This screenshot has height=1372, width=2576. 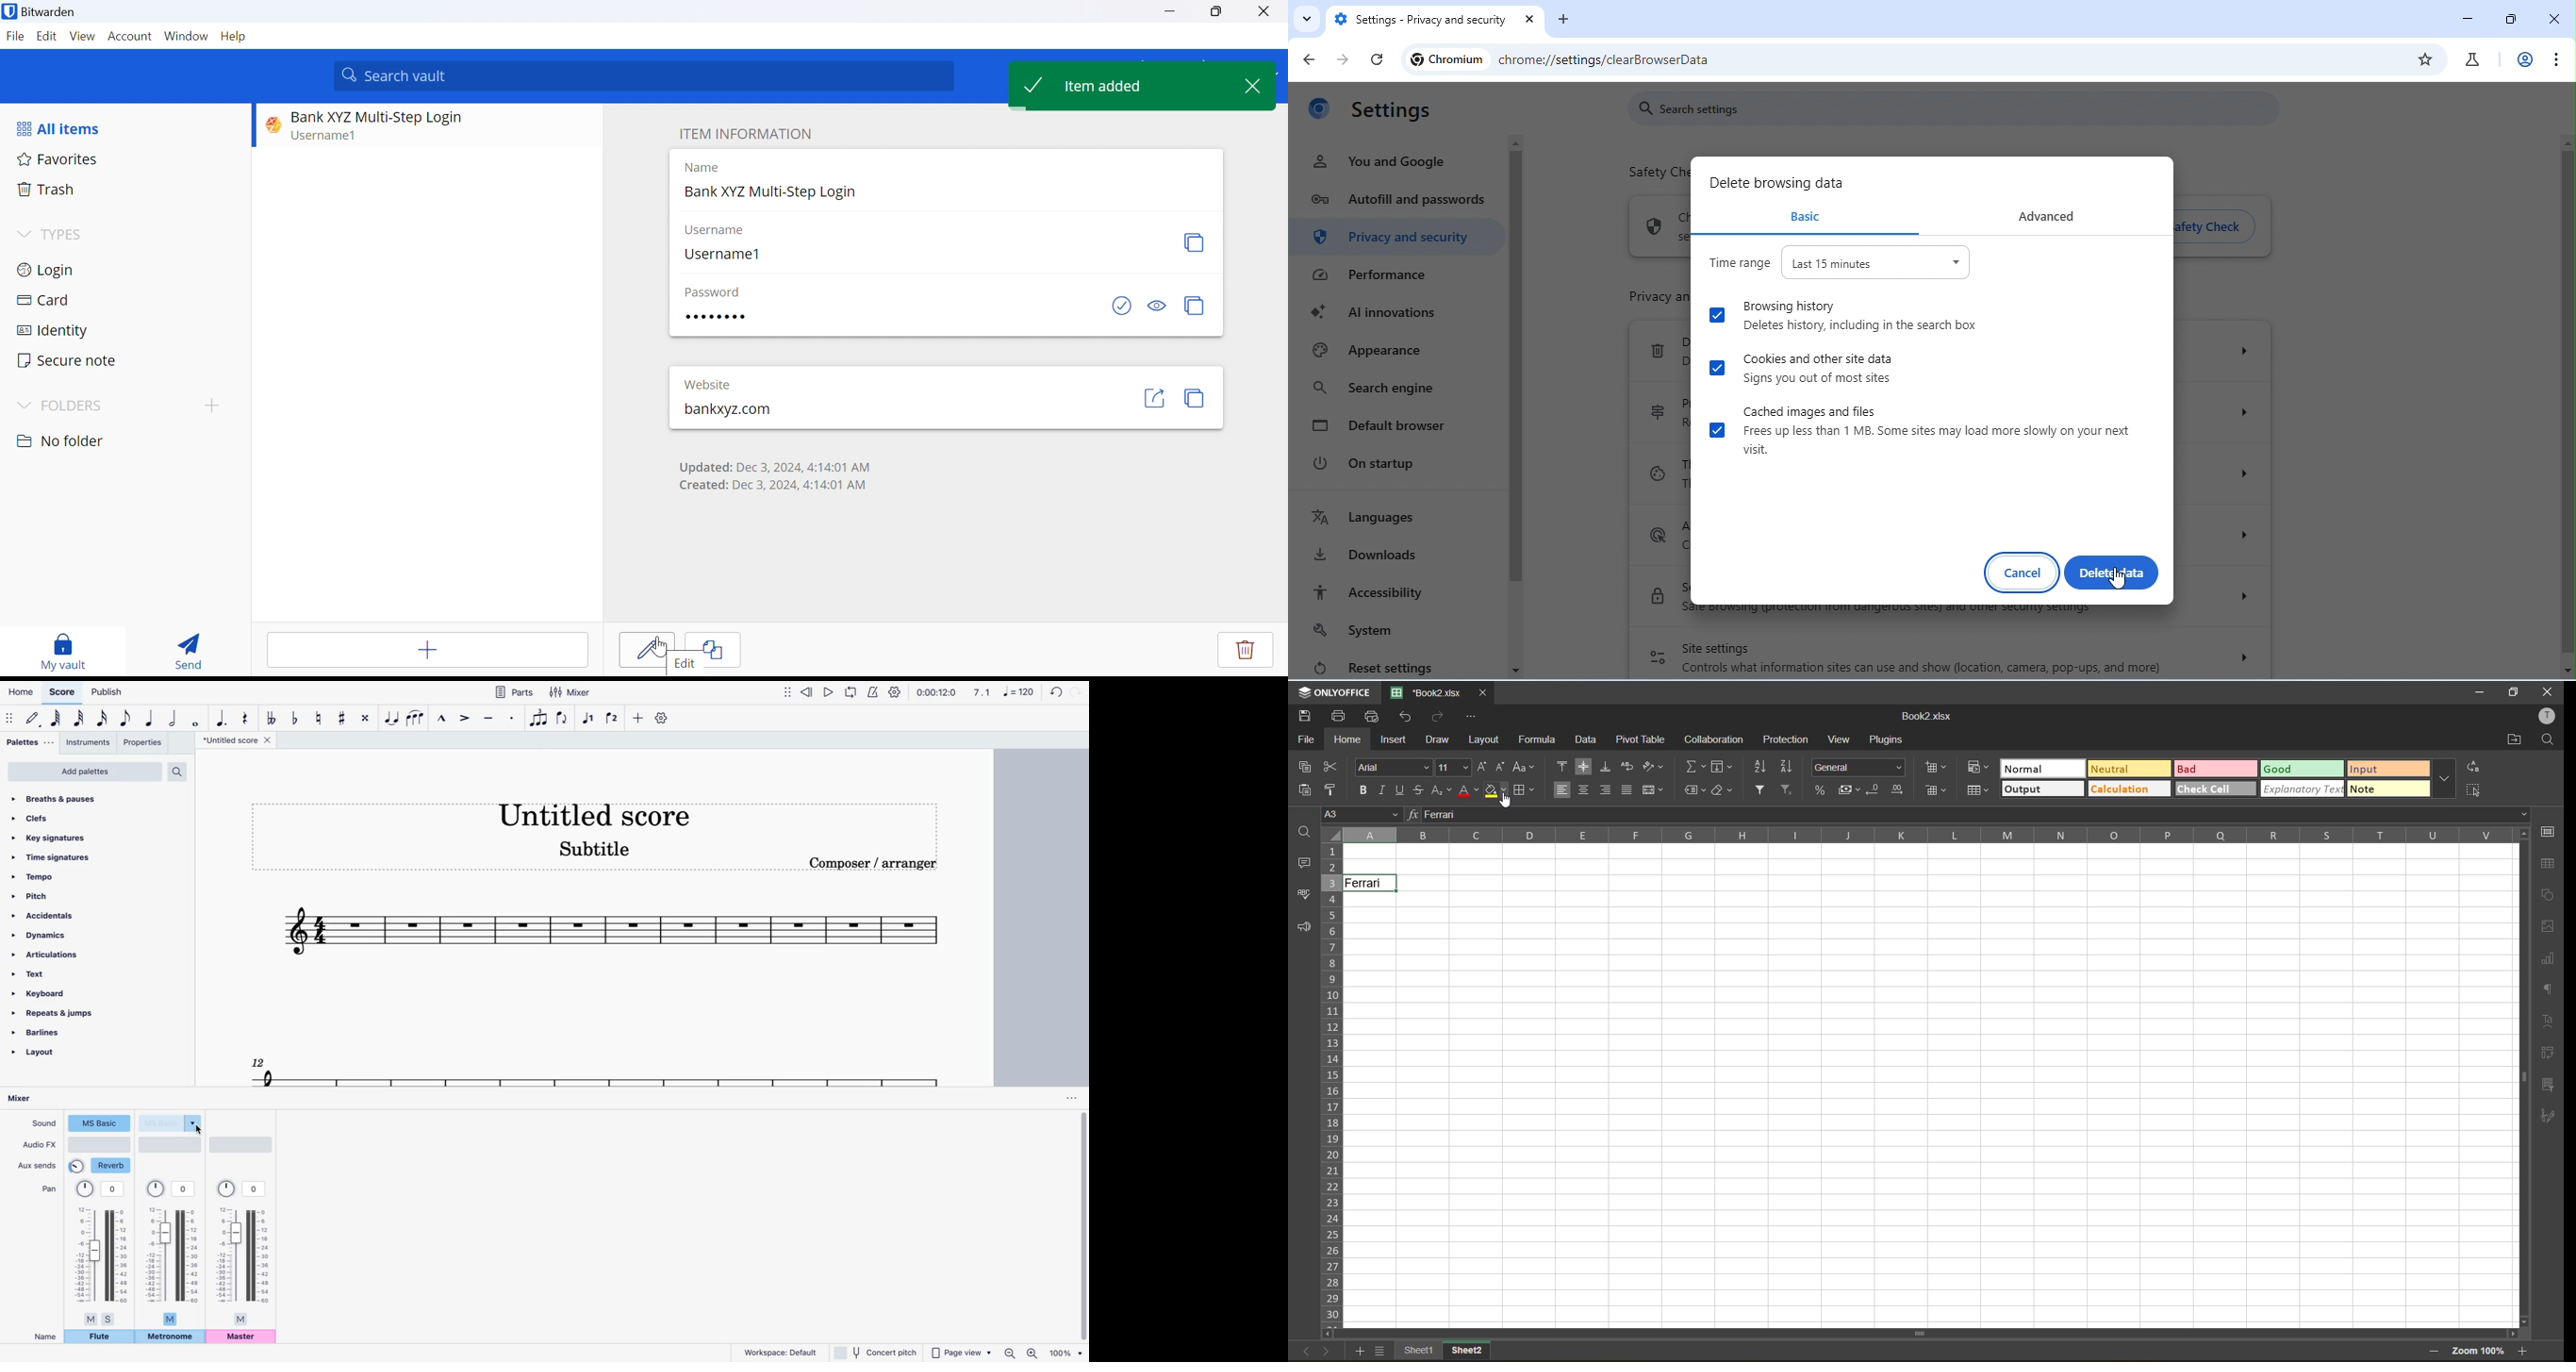 I want to click on Check if password has been exposed, so click(x=1120, y=306).